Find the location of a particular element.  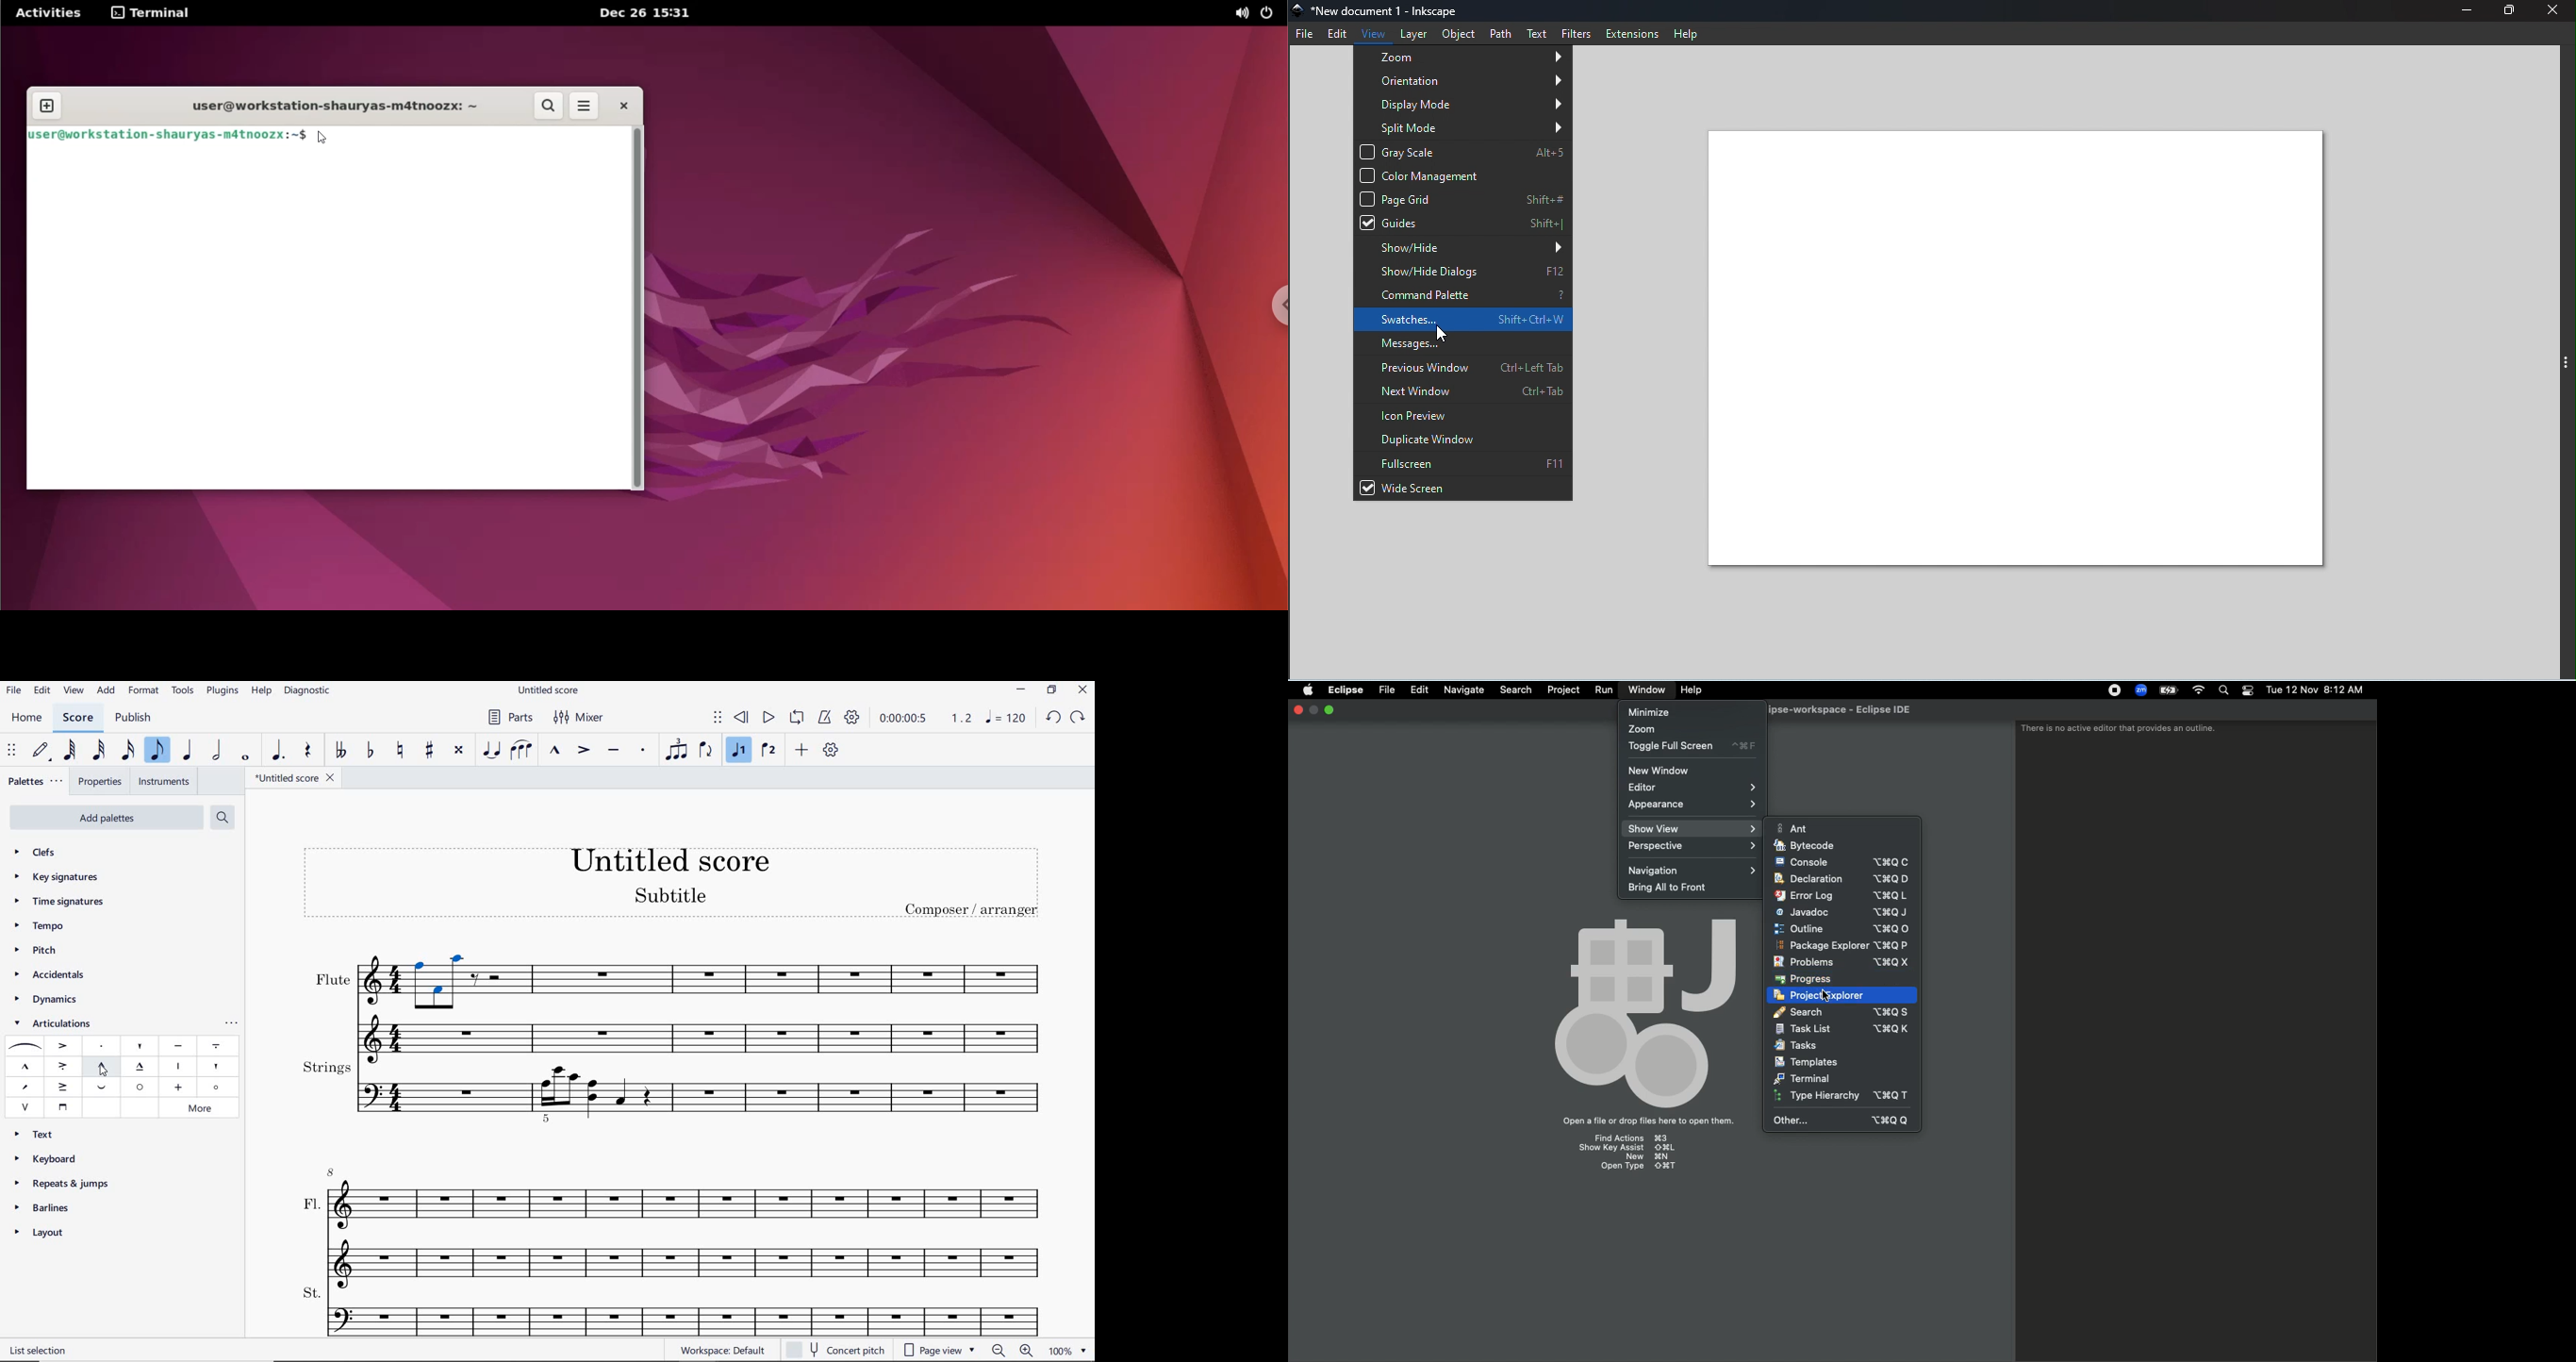

strings is located at coordinates (674, 1090).